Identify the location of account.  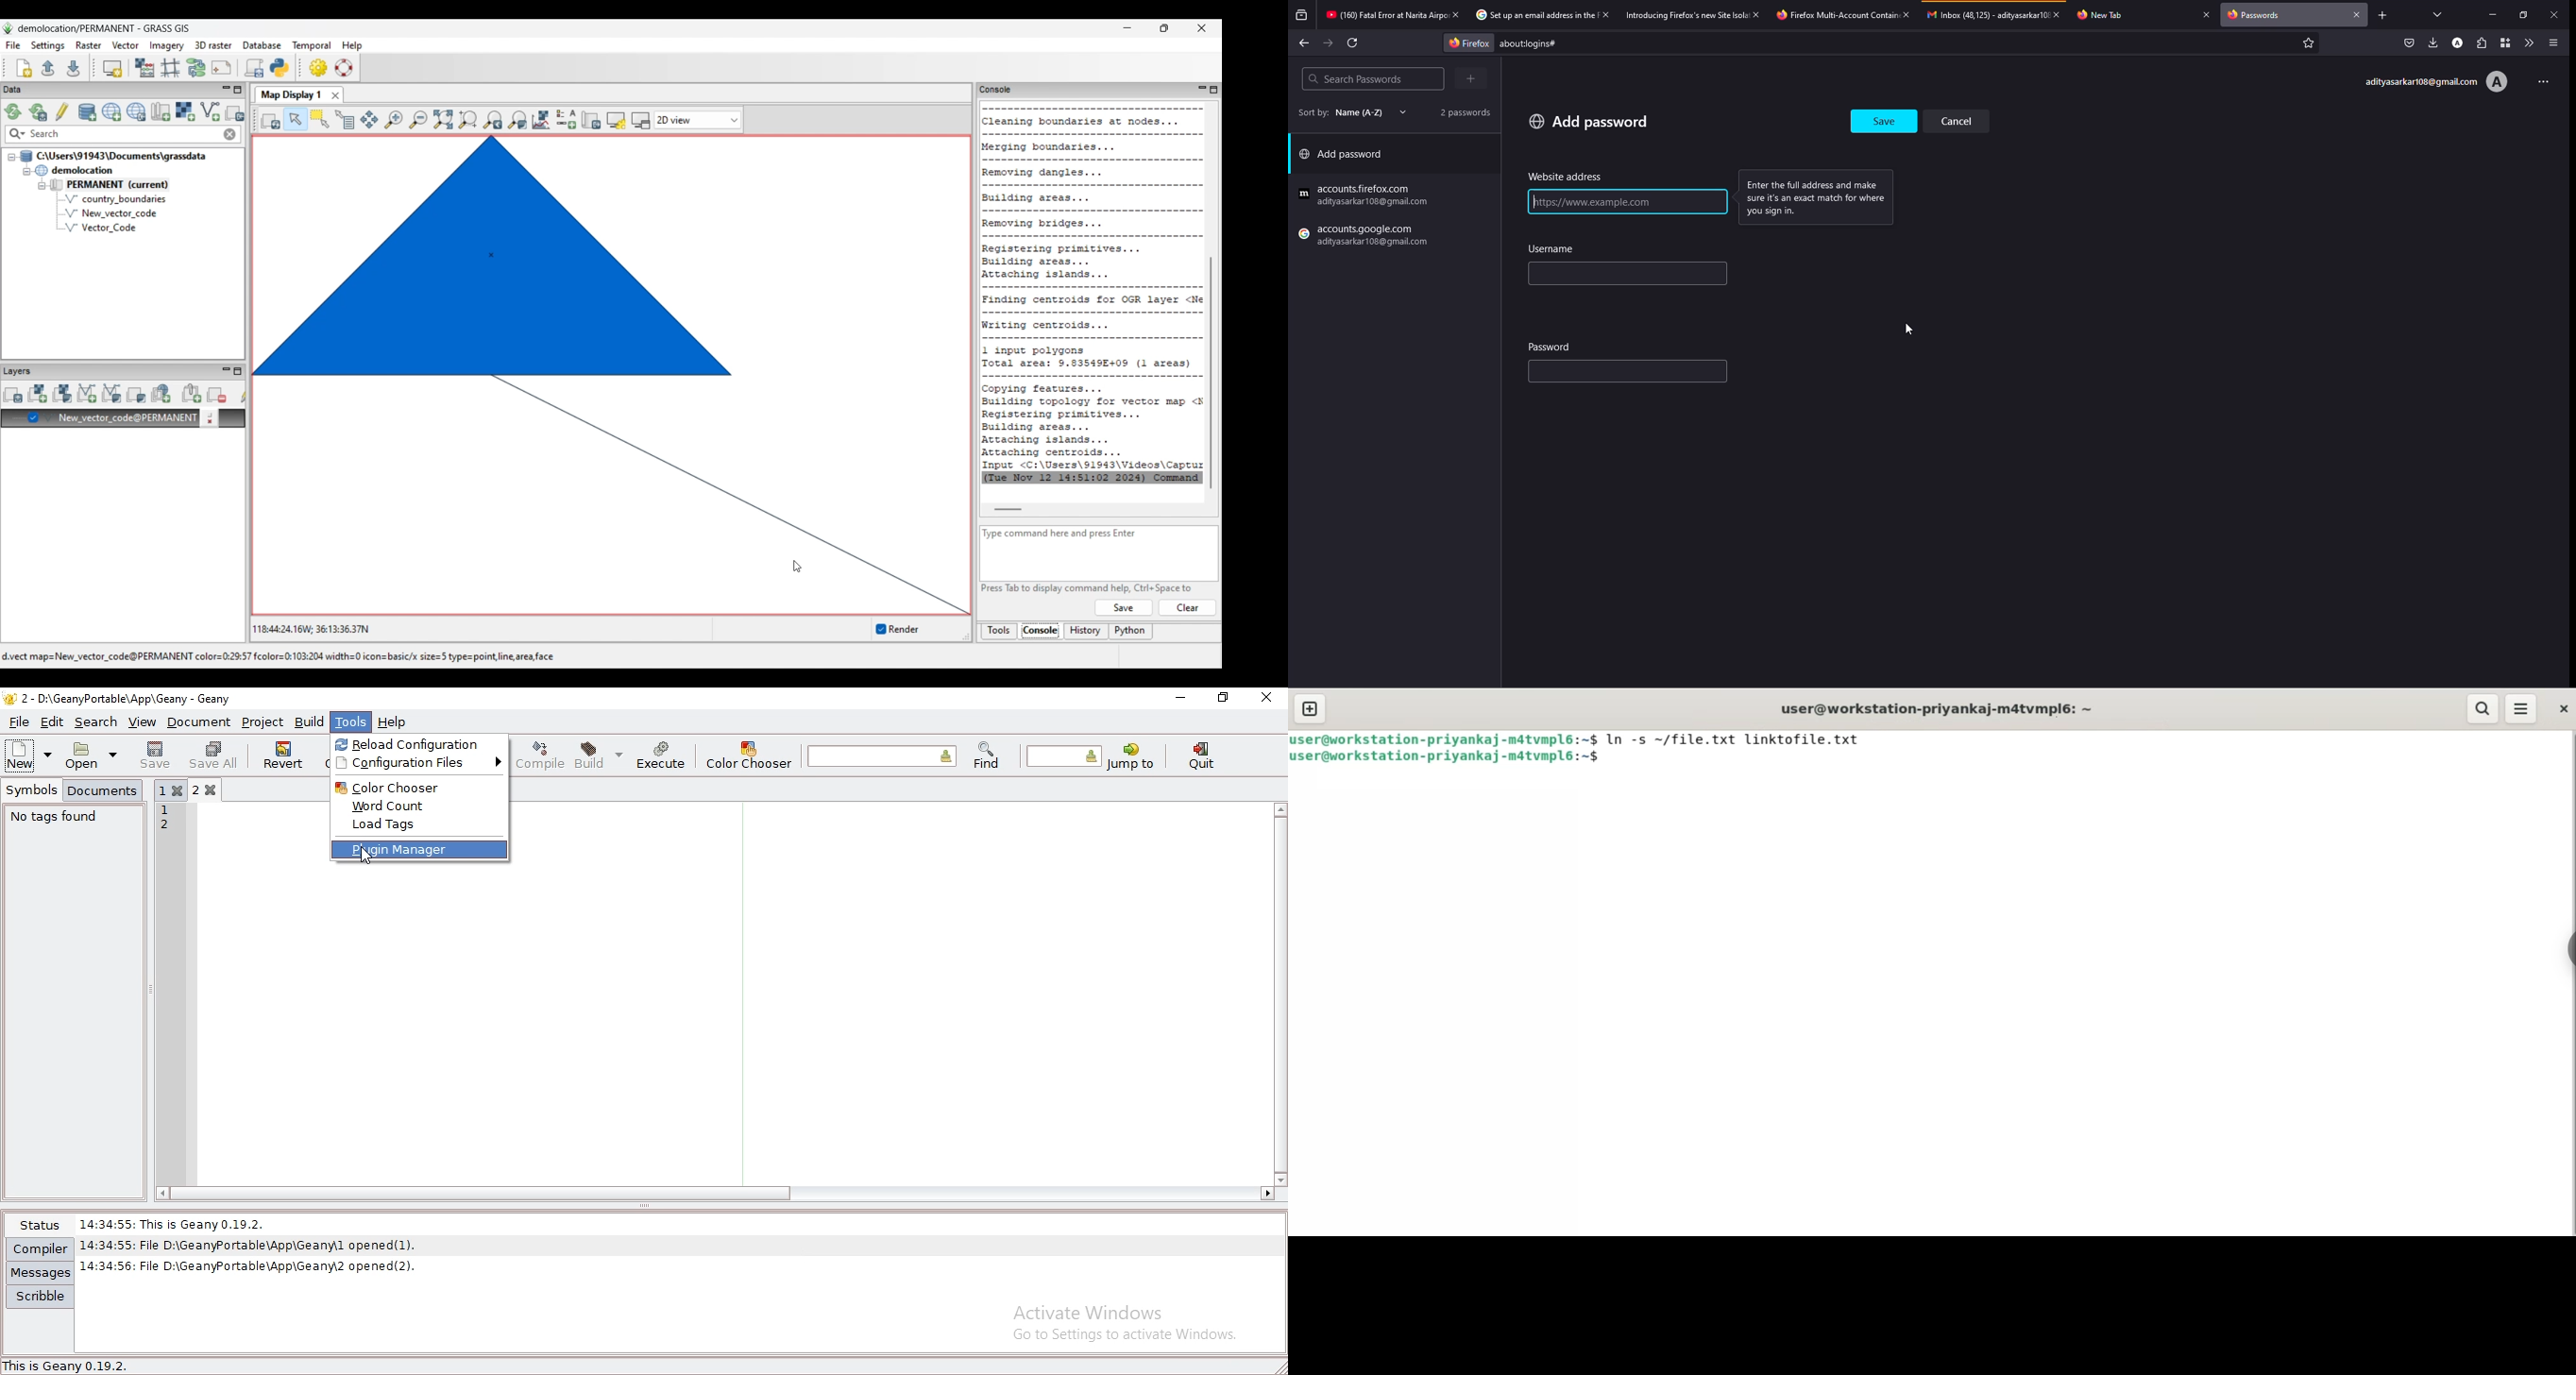
(2459, 42).